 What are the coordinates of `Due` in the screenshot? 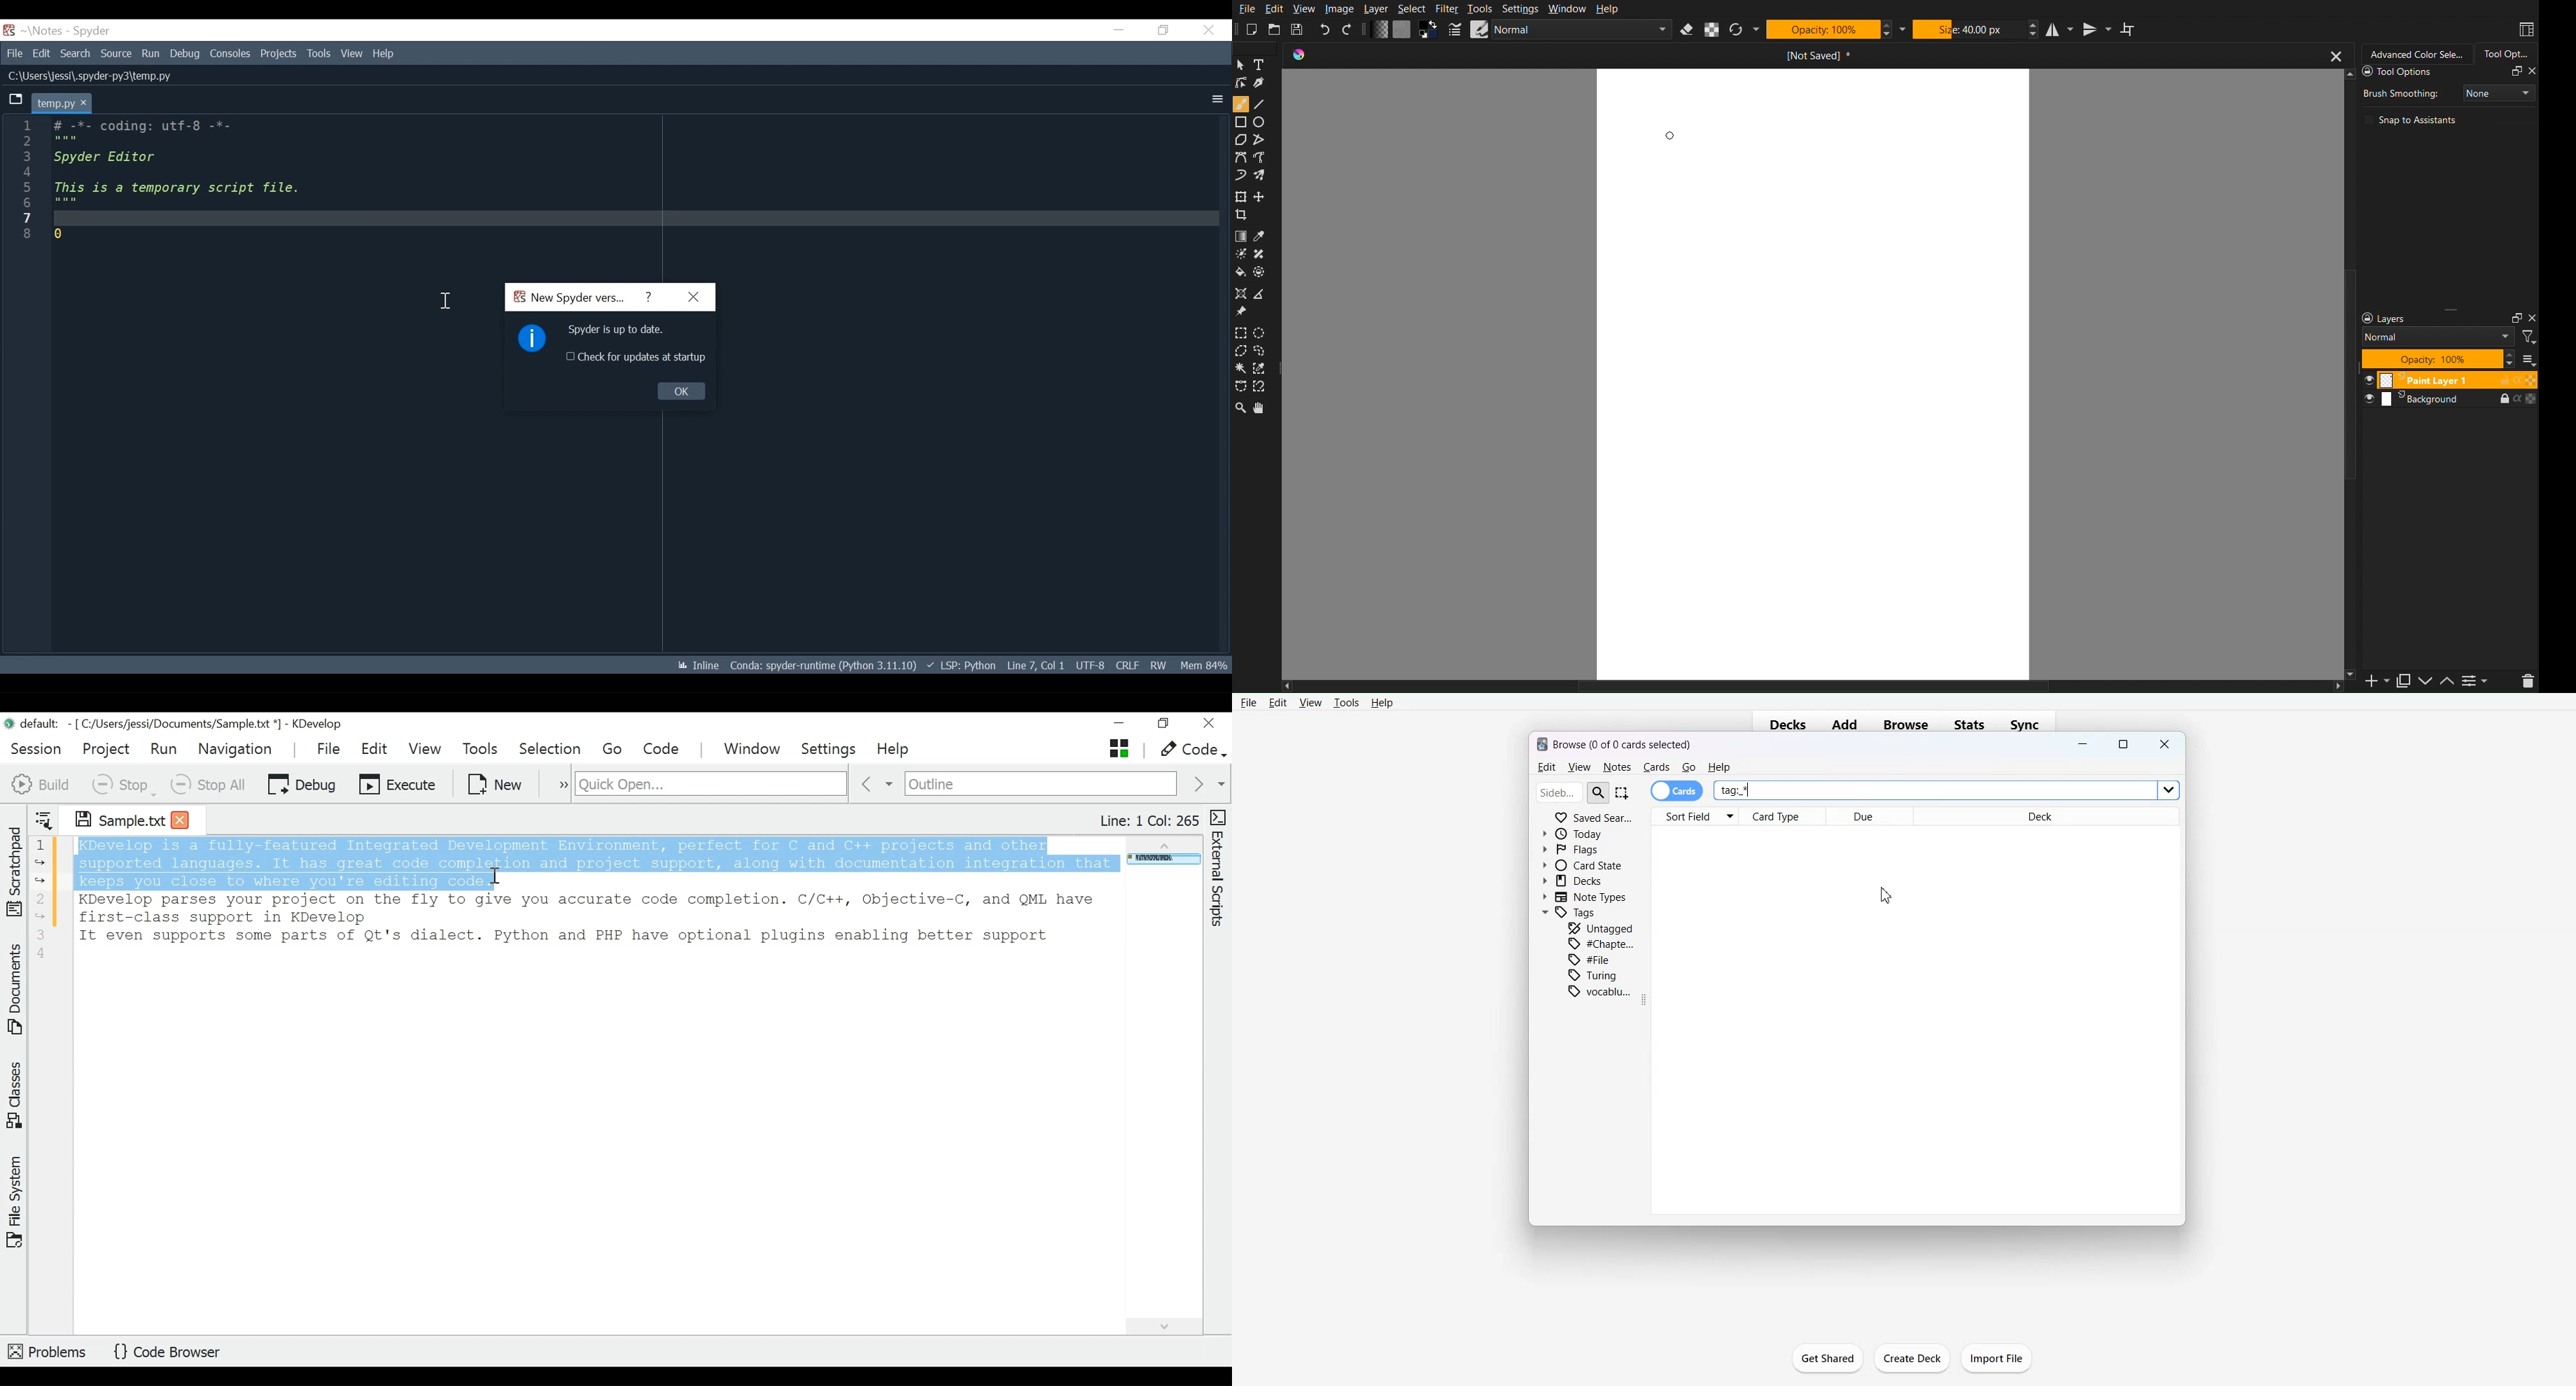 It's located at (1870, 816).